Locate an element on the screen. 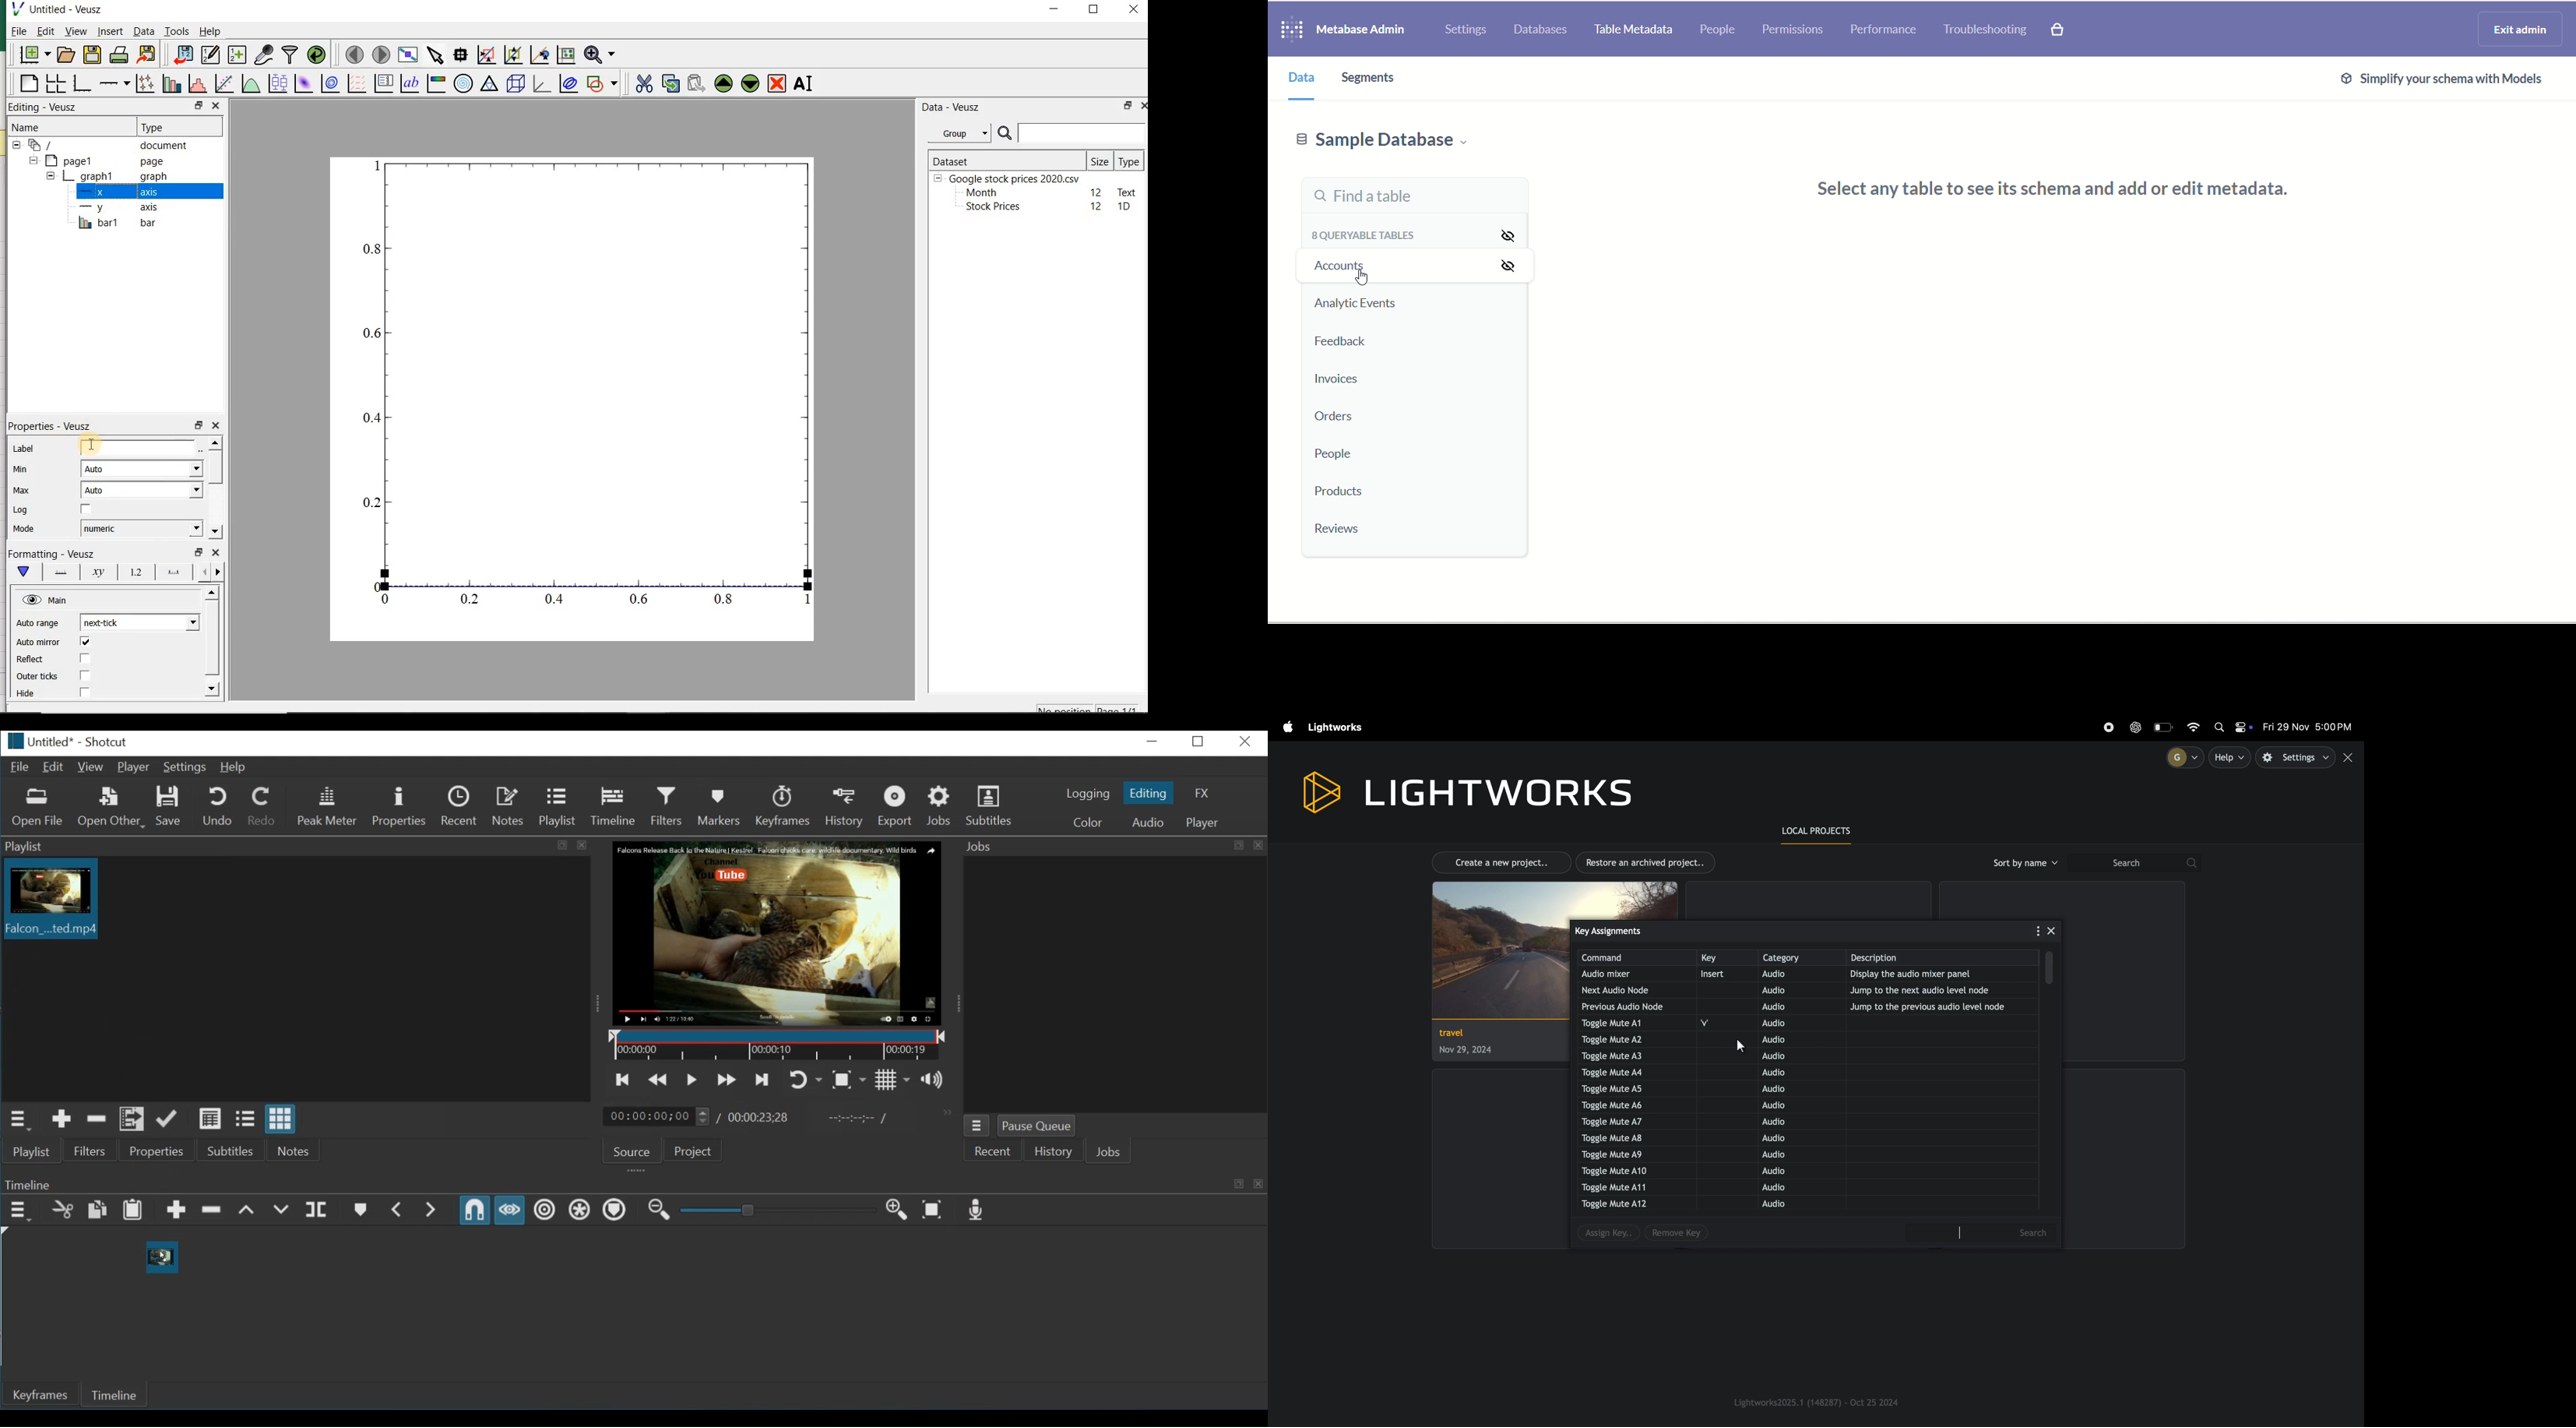  Source is located at coordinates (633, 1152).